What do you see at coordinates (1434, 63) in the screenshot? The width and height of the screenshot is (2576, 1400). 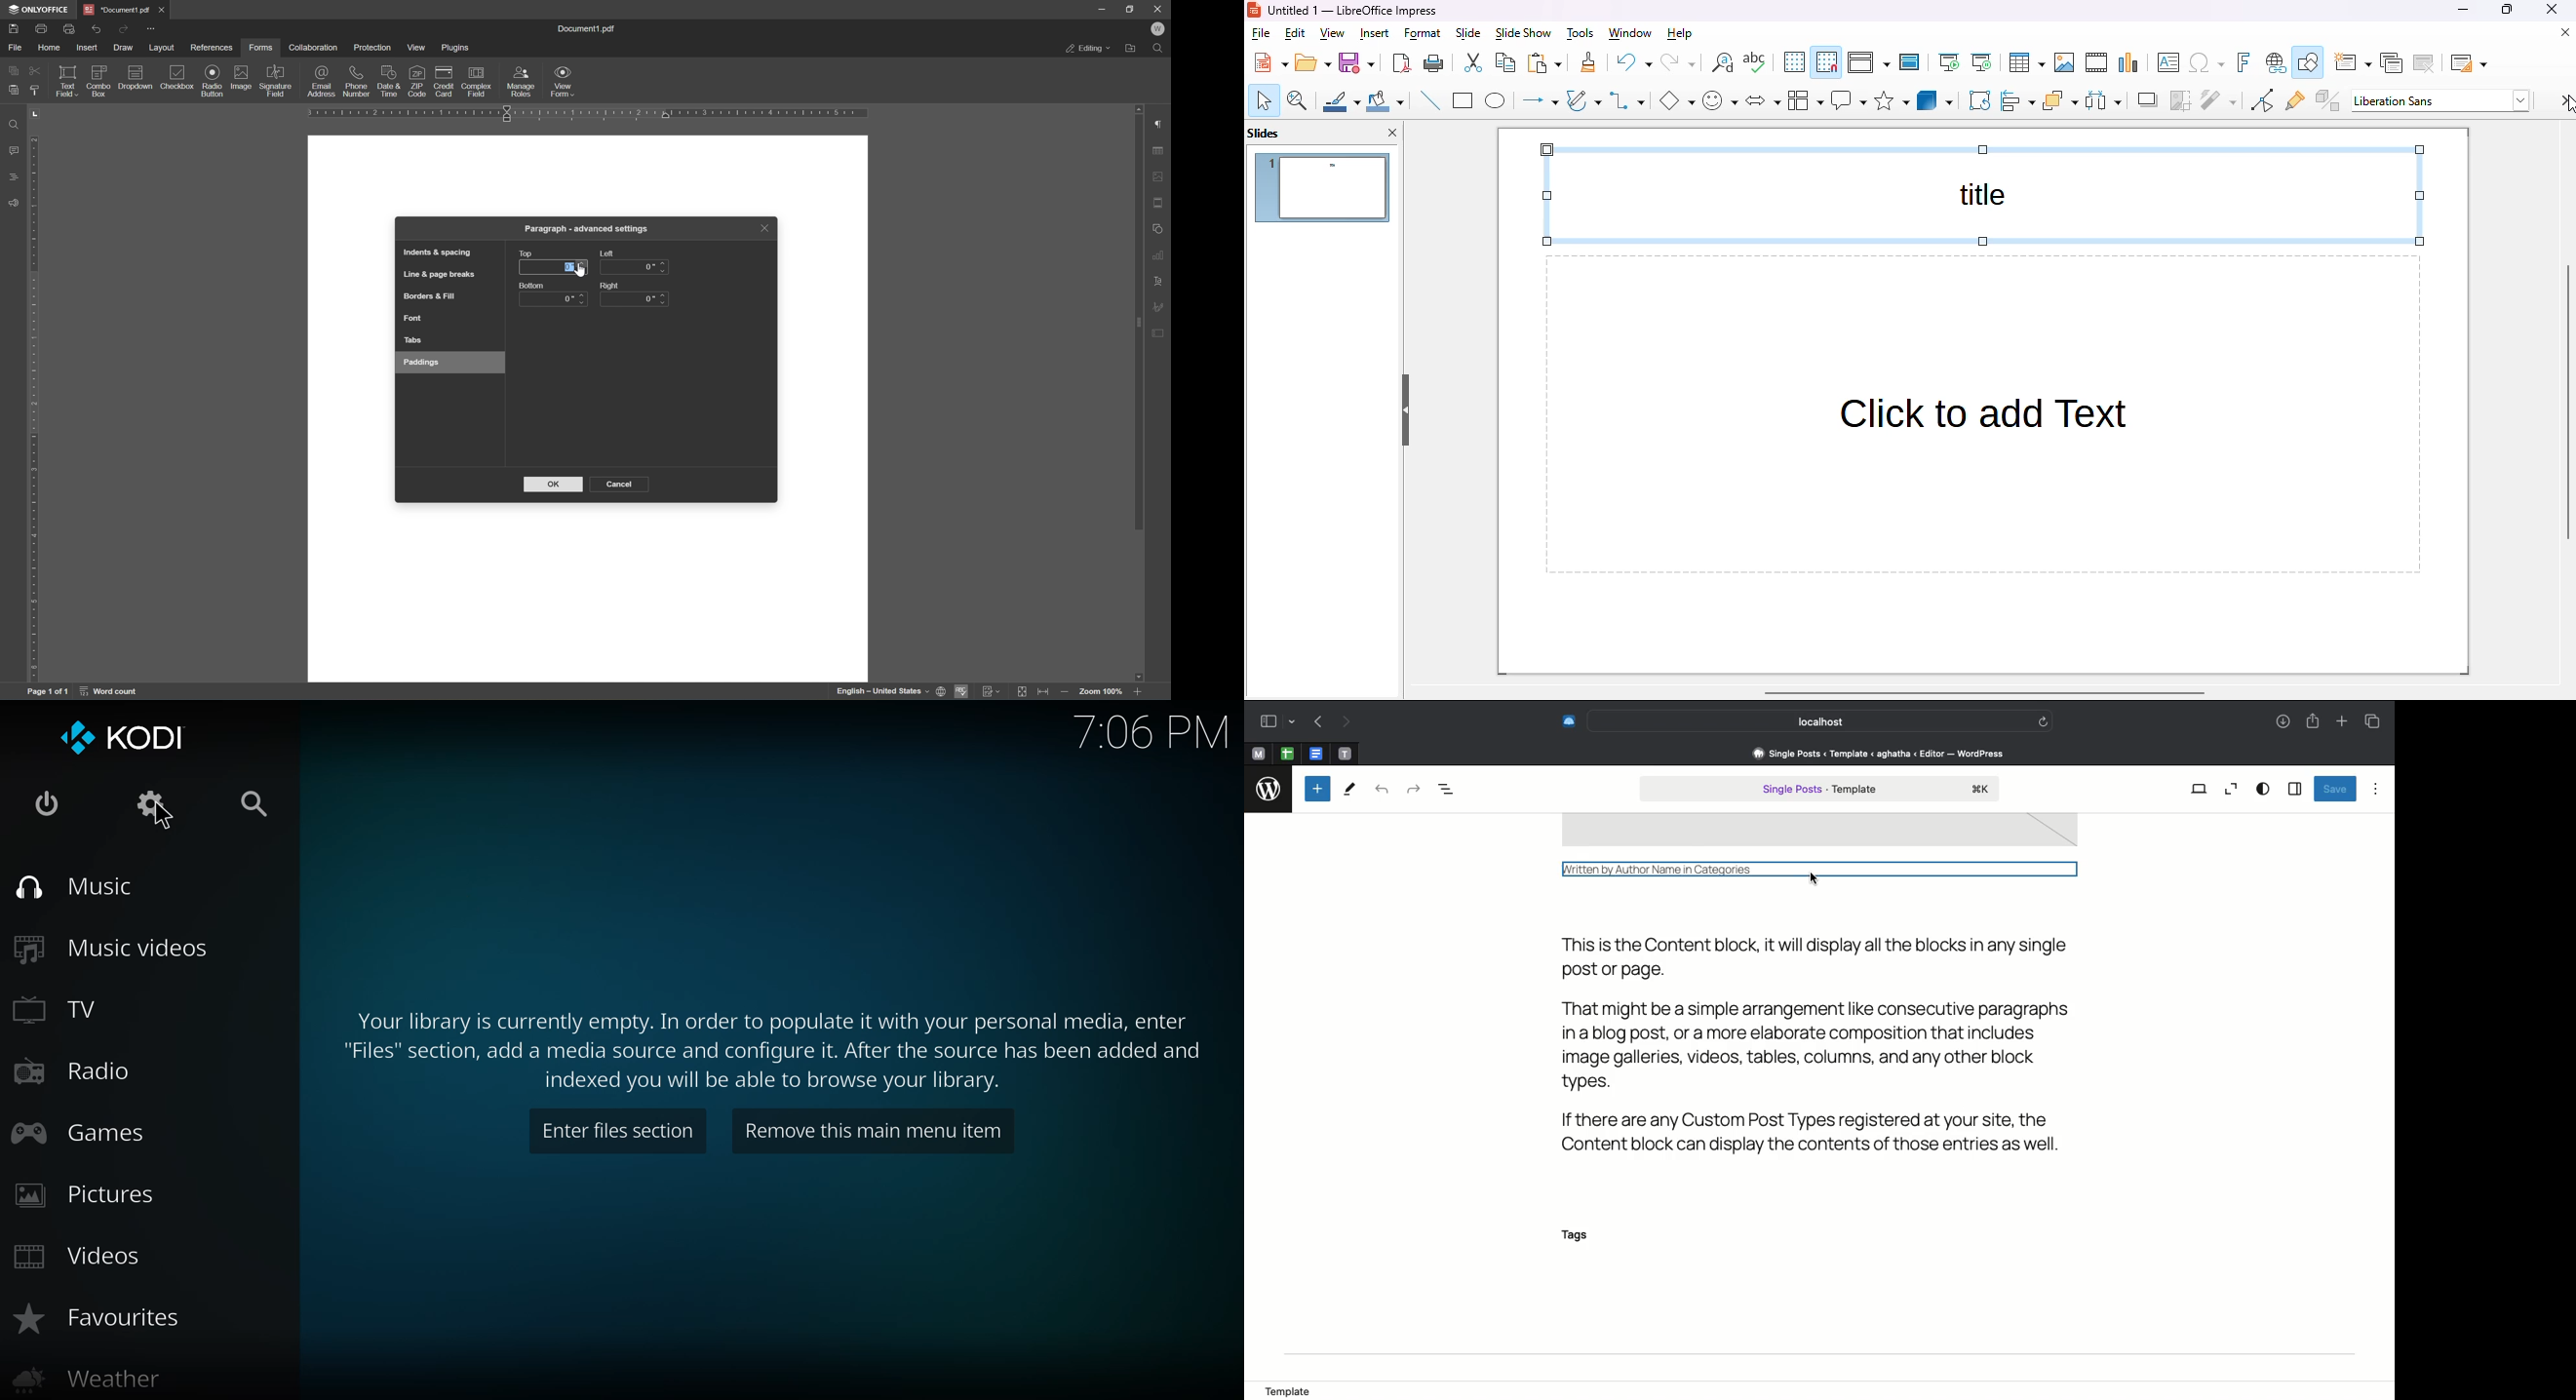 I see `print` at bounding box center [1434, 63].